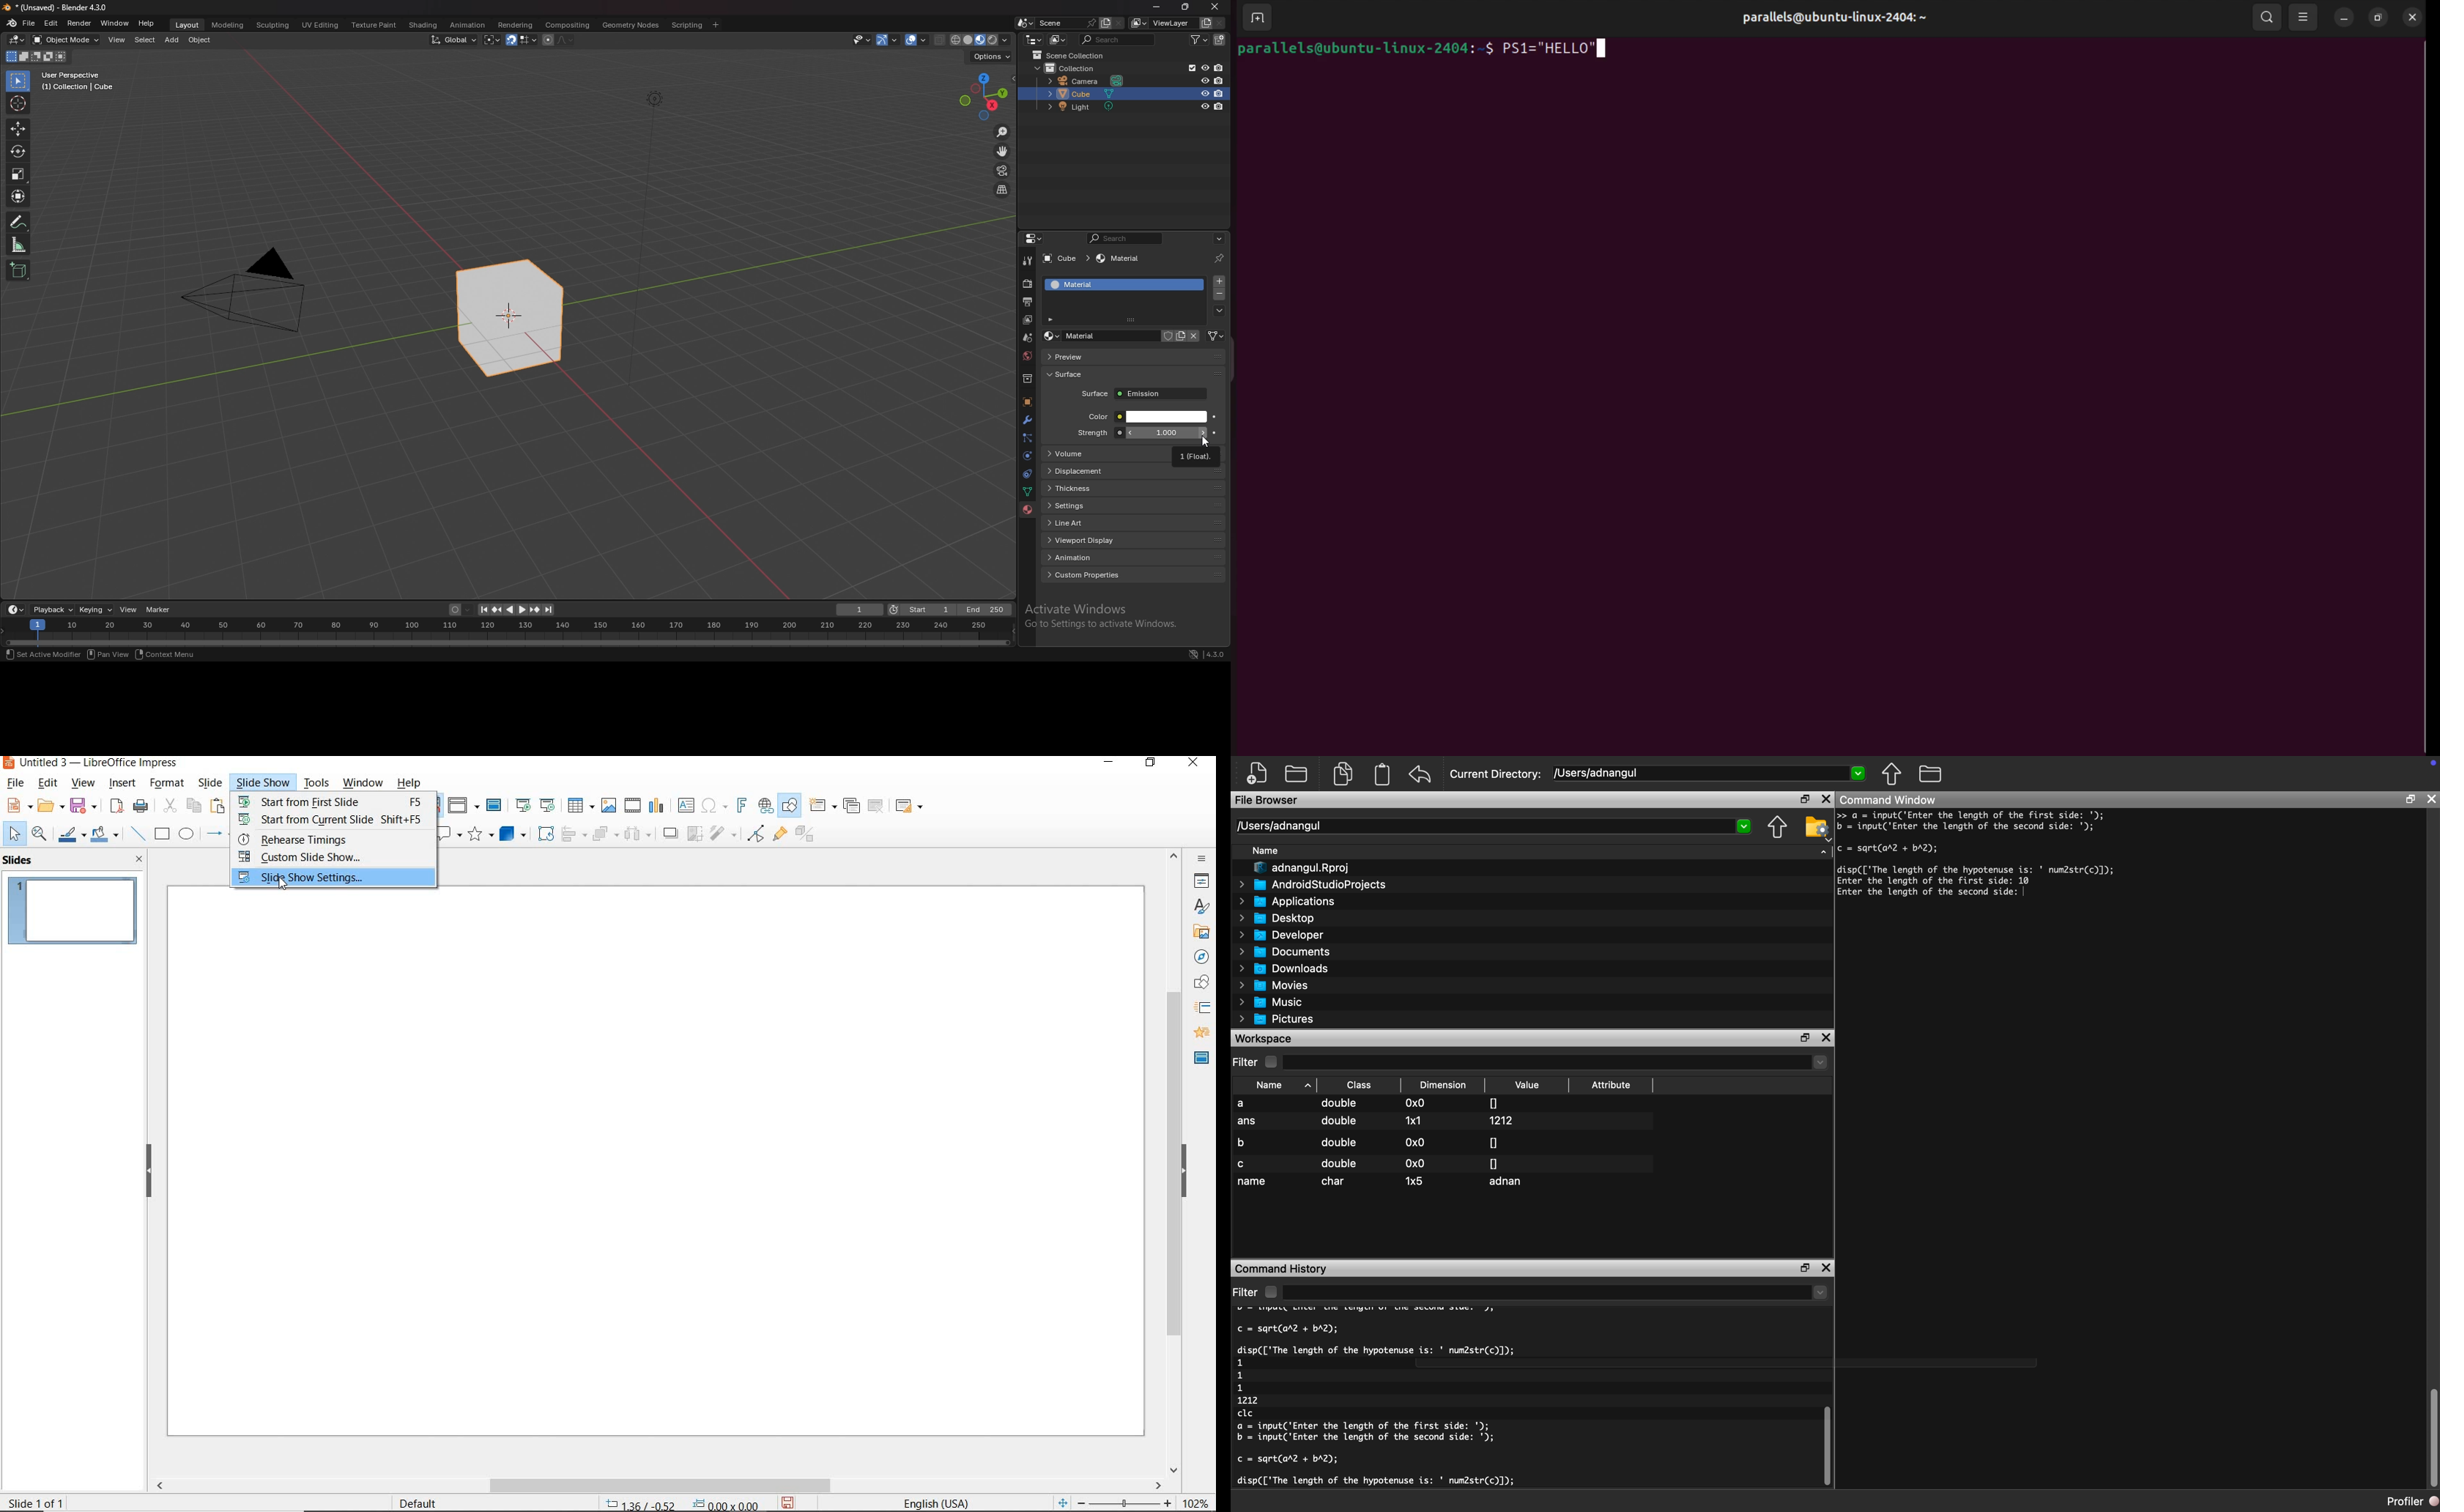  Describe the element at coordinates (495, 805) in the screenshot. I see `MASTER SLIDE` at that location.